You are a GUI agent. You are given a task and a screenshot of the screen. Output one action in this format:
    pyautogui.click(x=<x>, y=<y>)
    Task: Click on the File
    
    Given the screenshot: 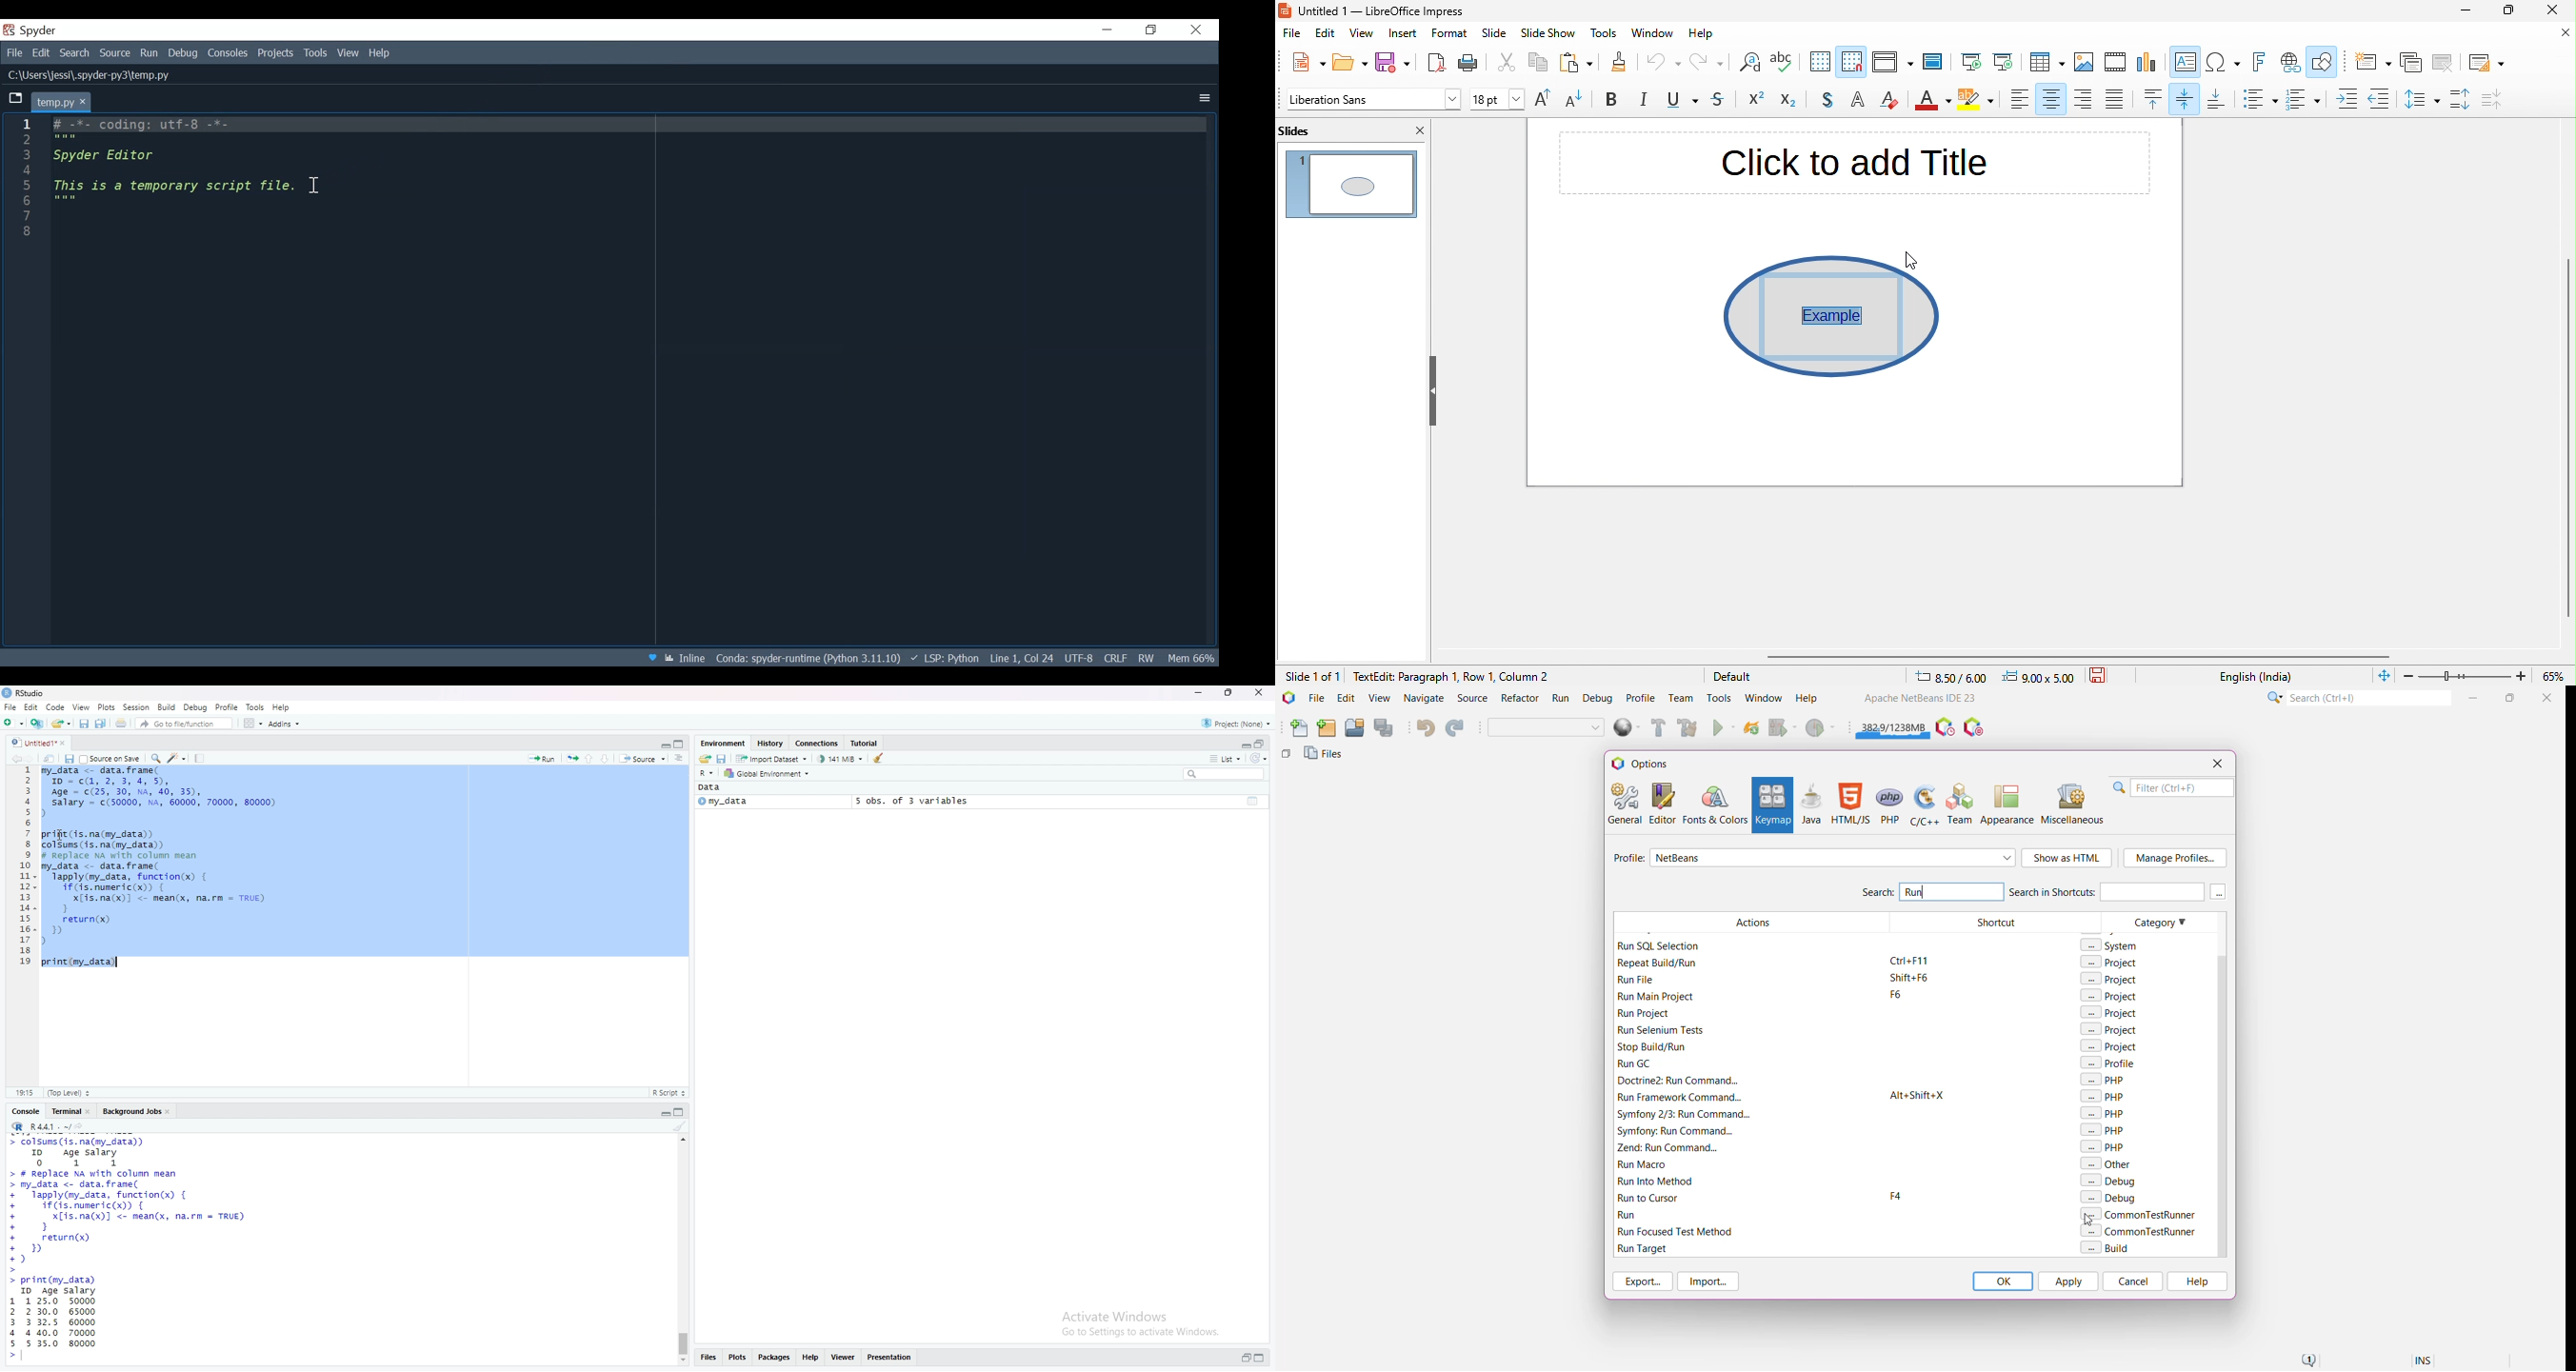 What is the action you would take?
    pyautogui.click(x=14, y=54)
    